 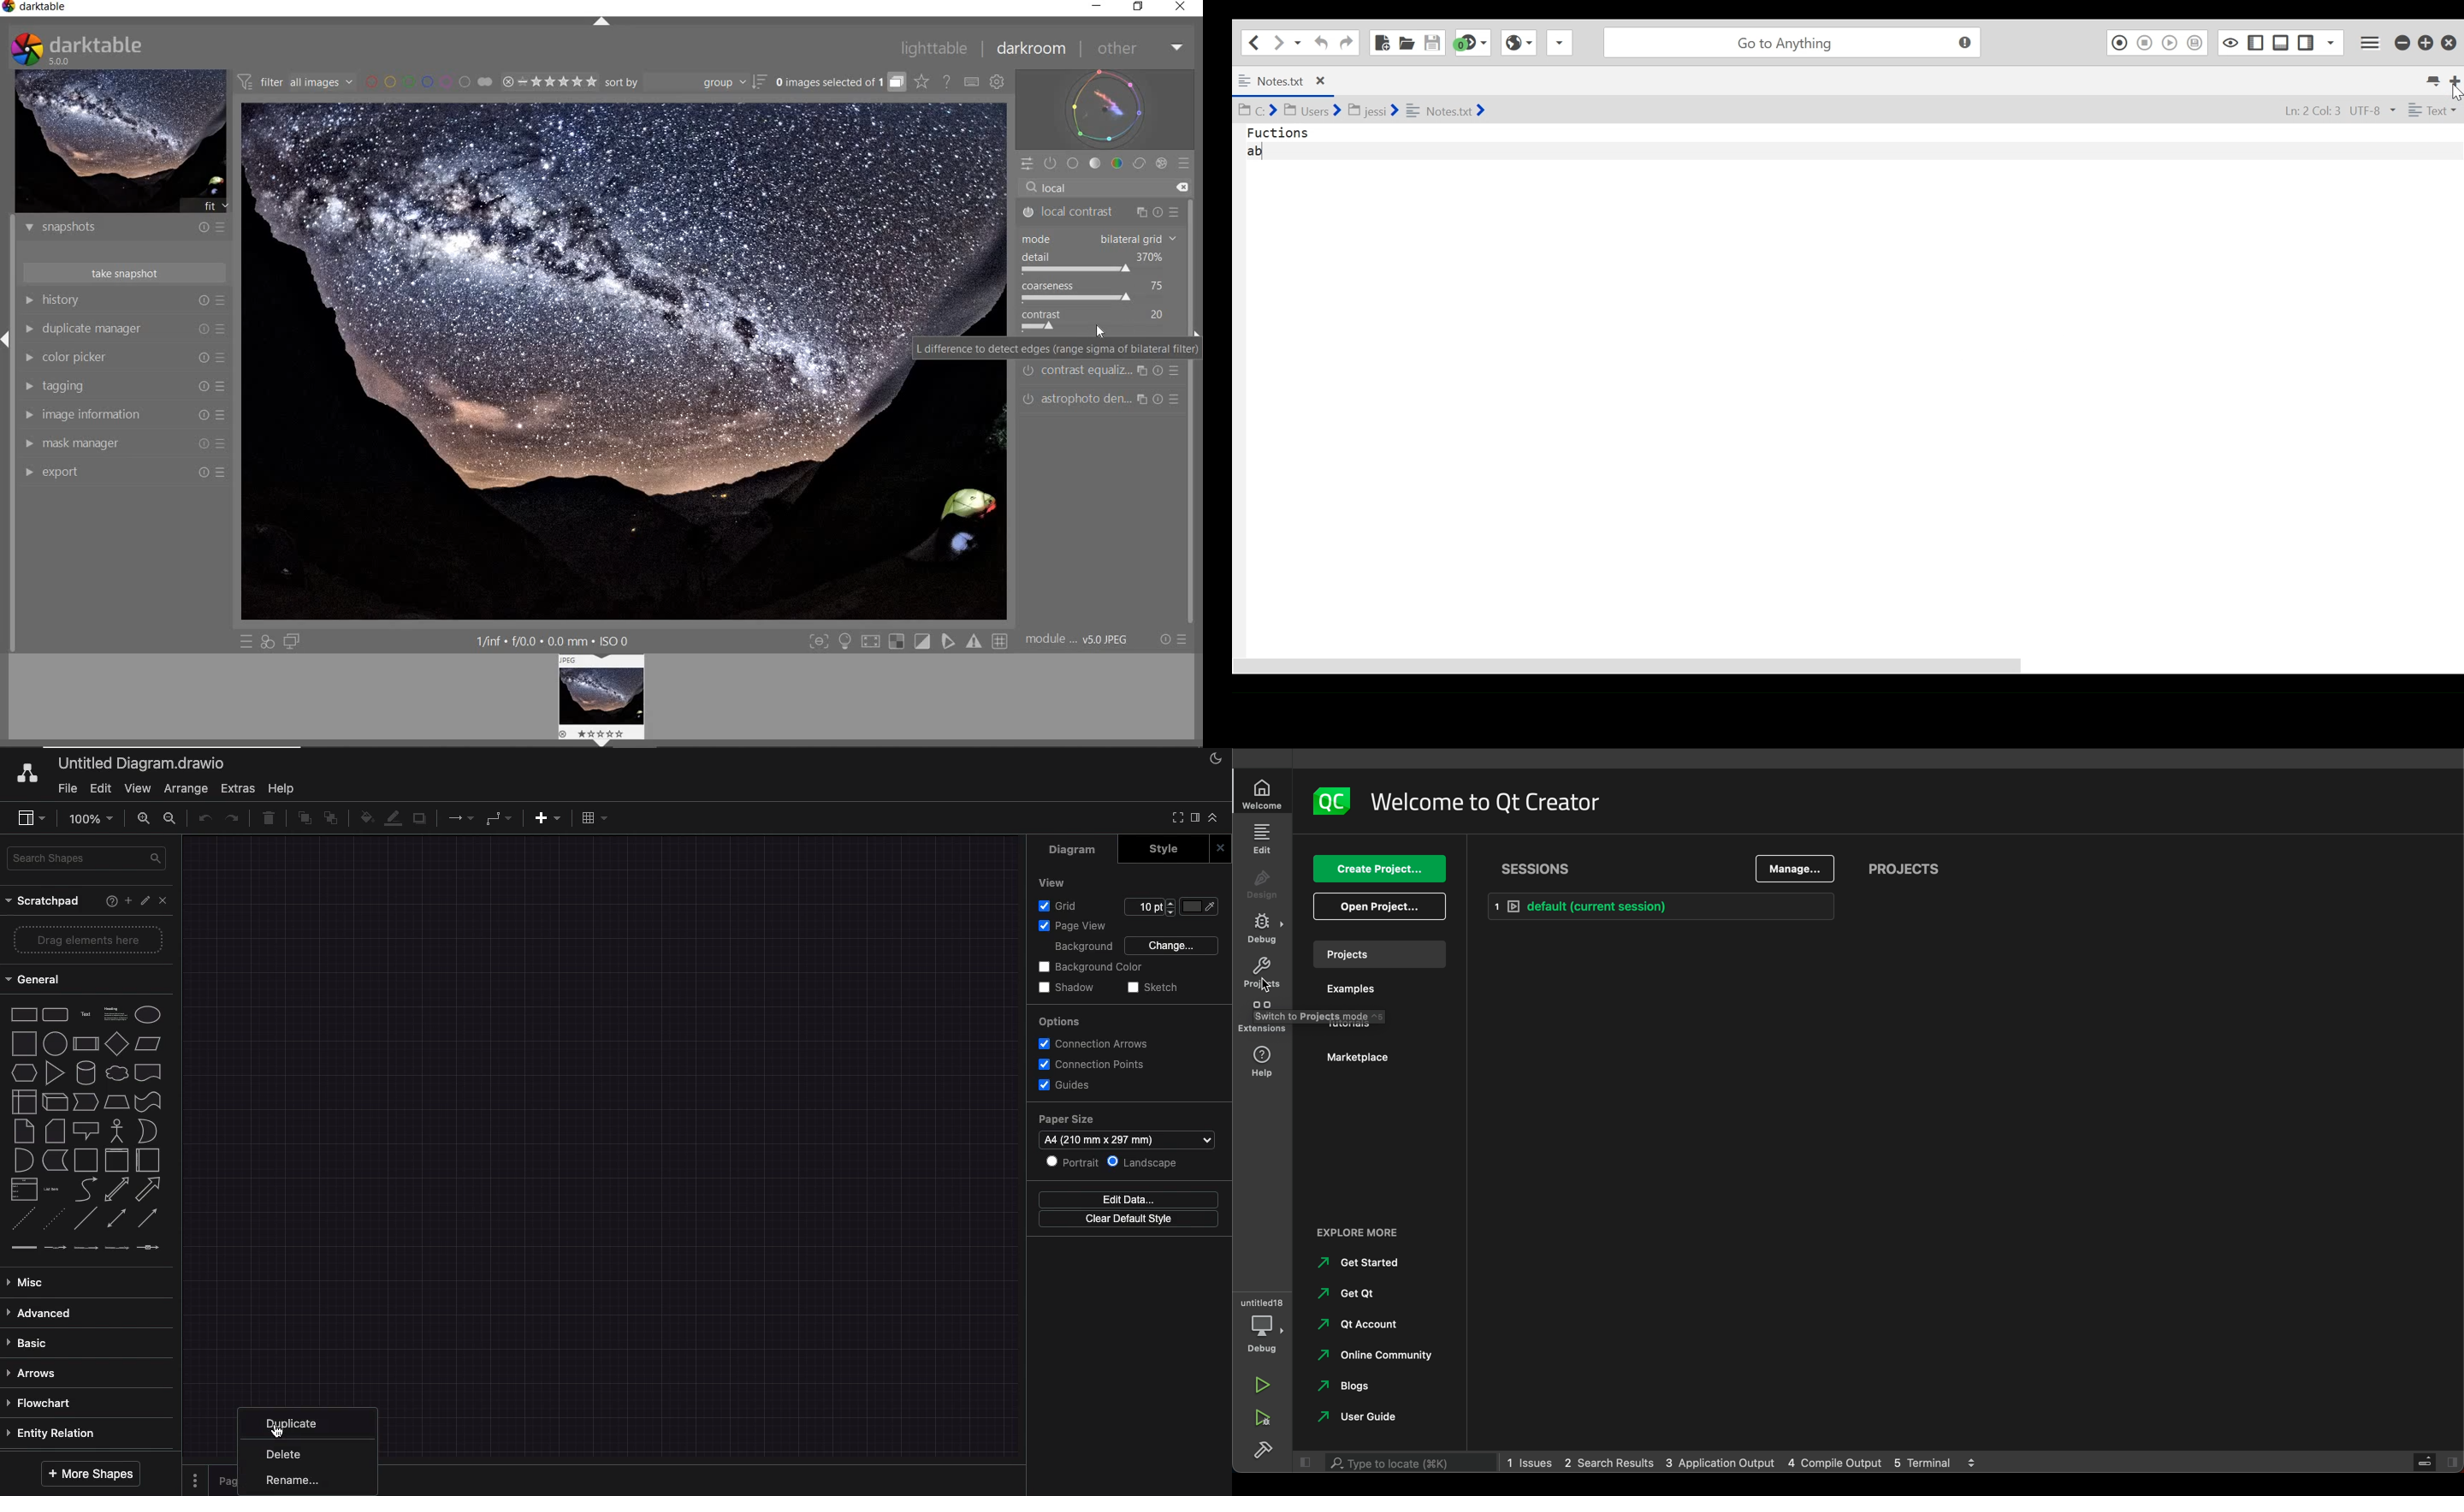 What do you see at coordinates (143, 819) in the screenshot?
I see `zoom in` at bounding box center [143, 819].